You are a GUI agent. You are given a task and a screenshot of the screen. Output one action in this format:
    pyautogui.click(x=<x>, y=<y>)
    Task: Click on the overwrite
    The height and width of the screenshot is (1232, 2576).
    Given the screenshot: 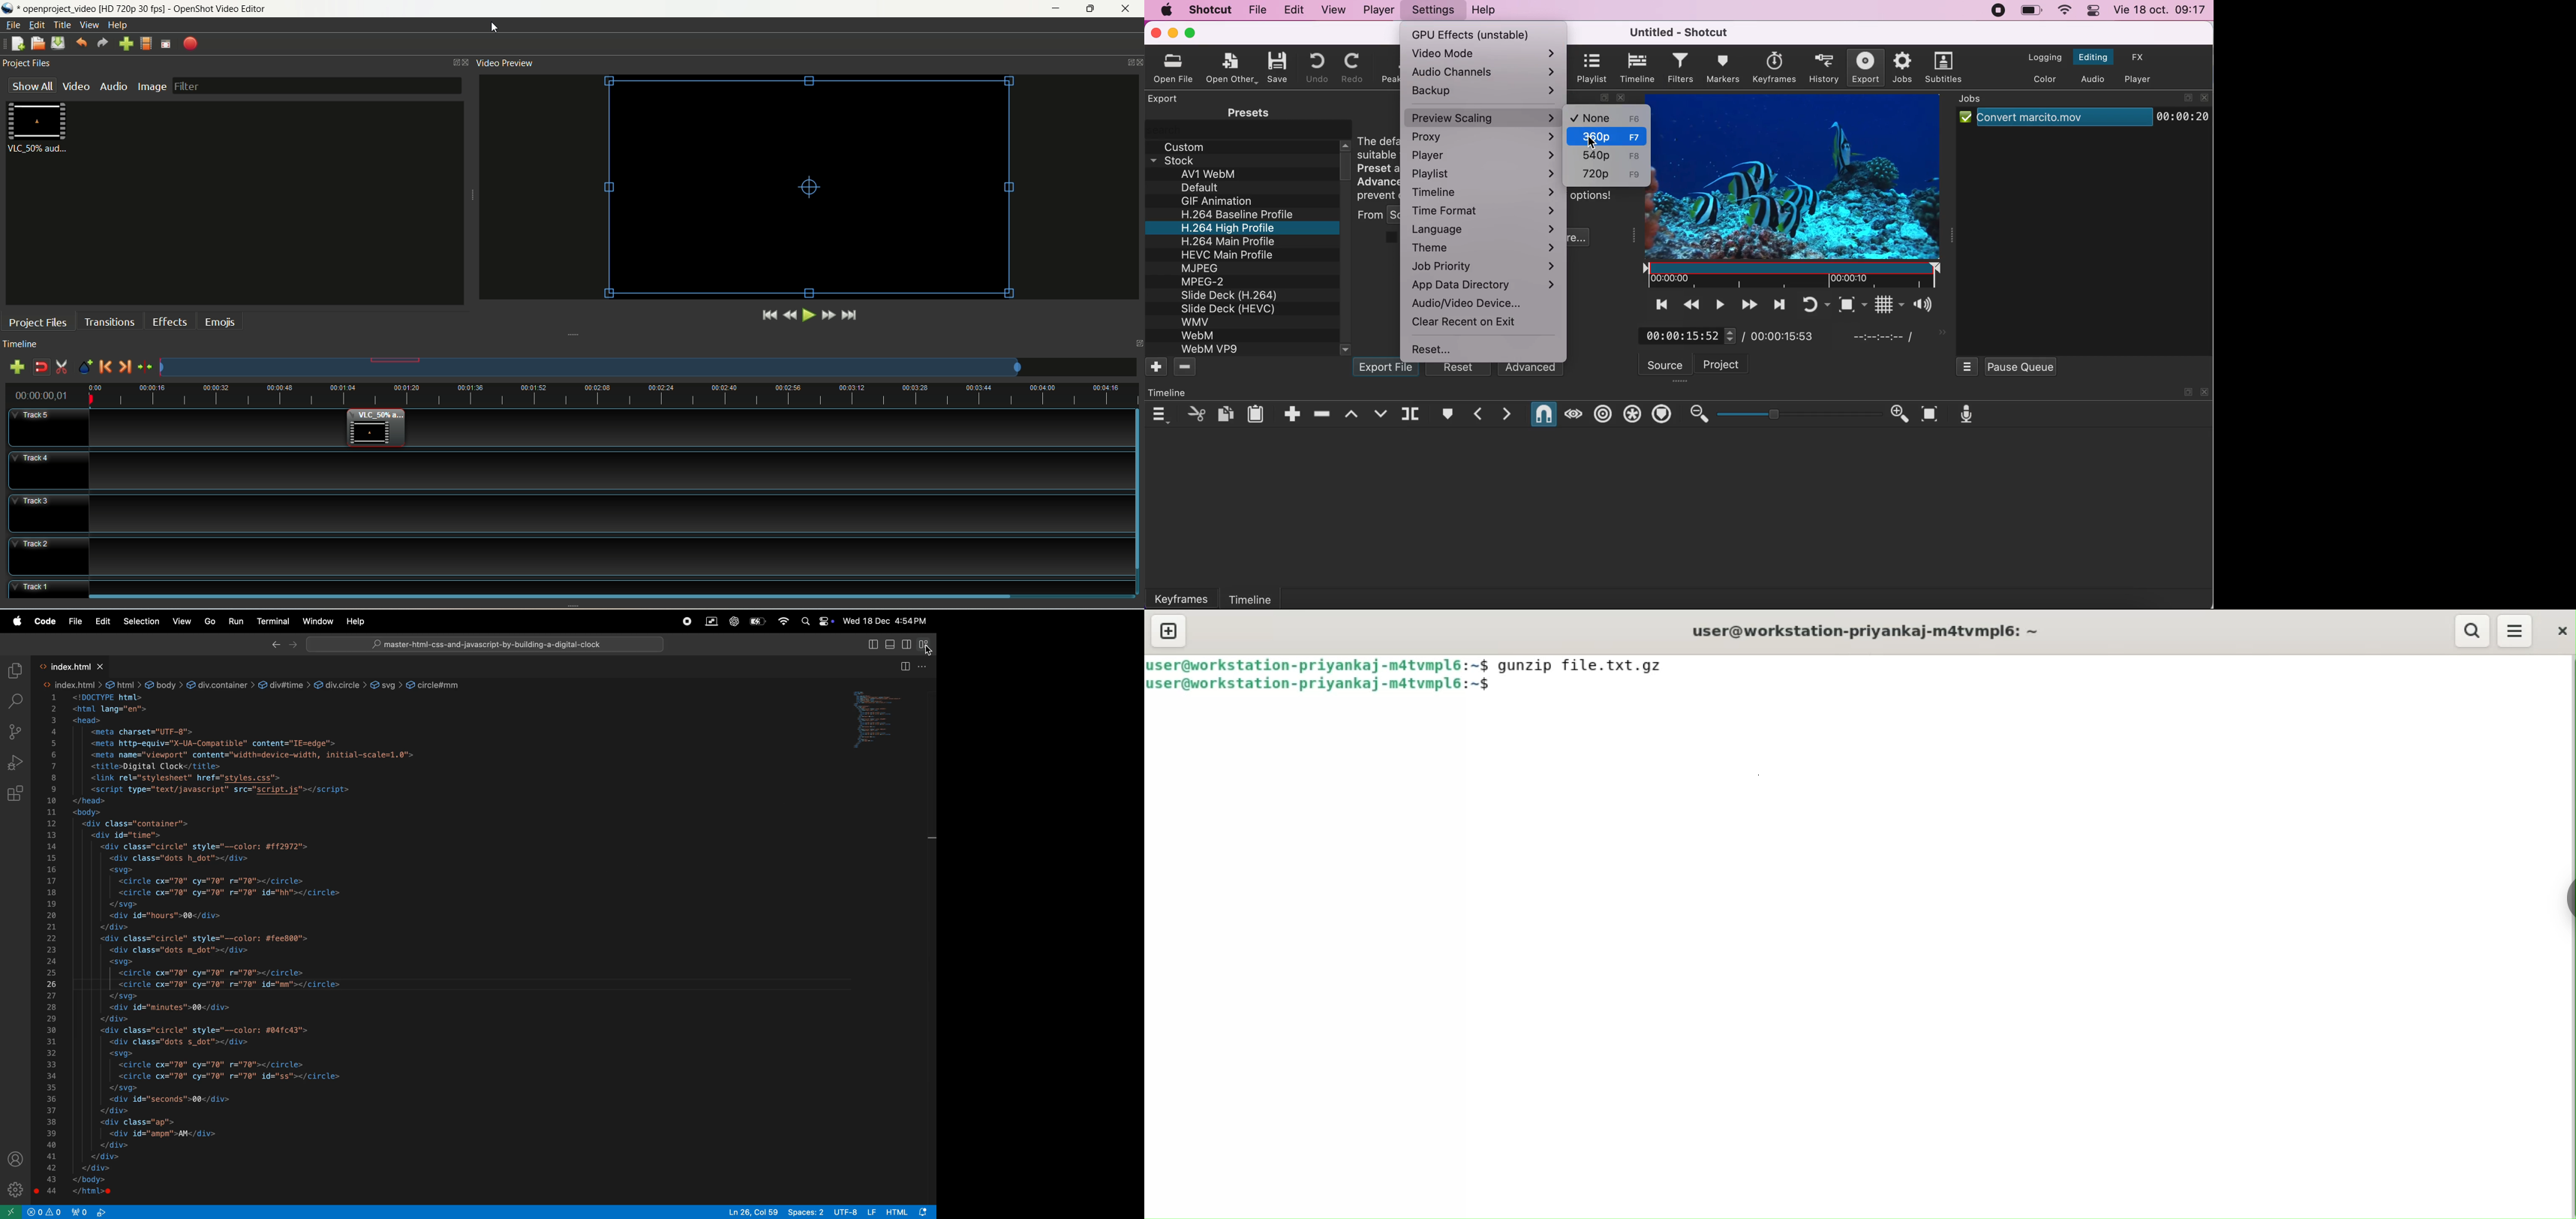 What is the action you would take?
    pyautogui.click(x=1381, y=414)
    